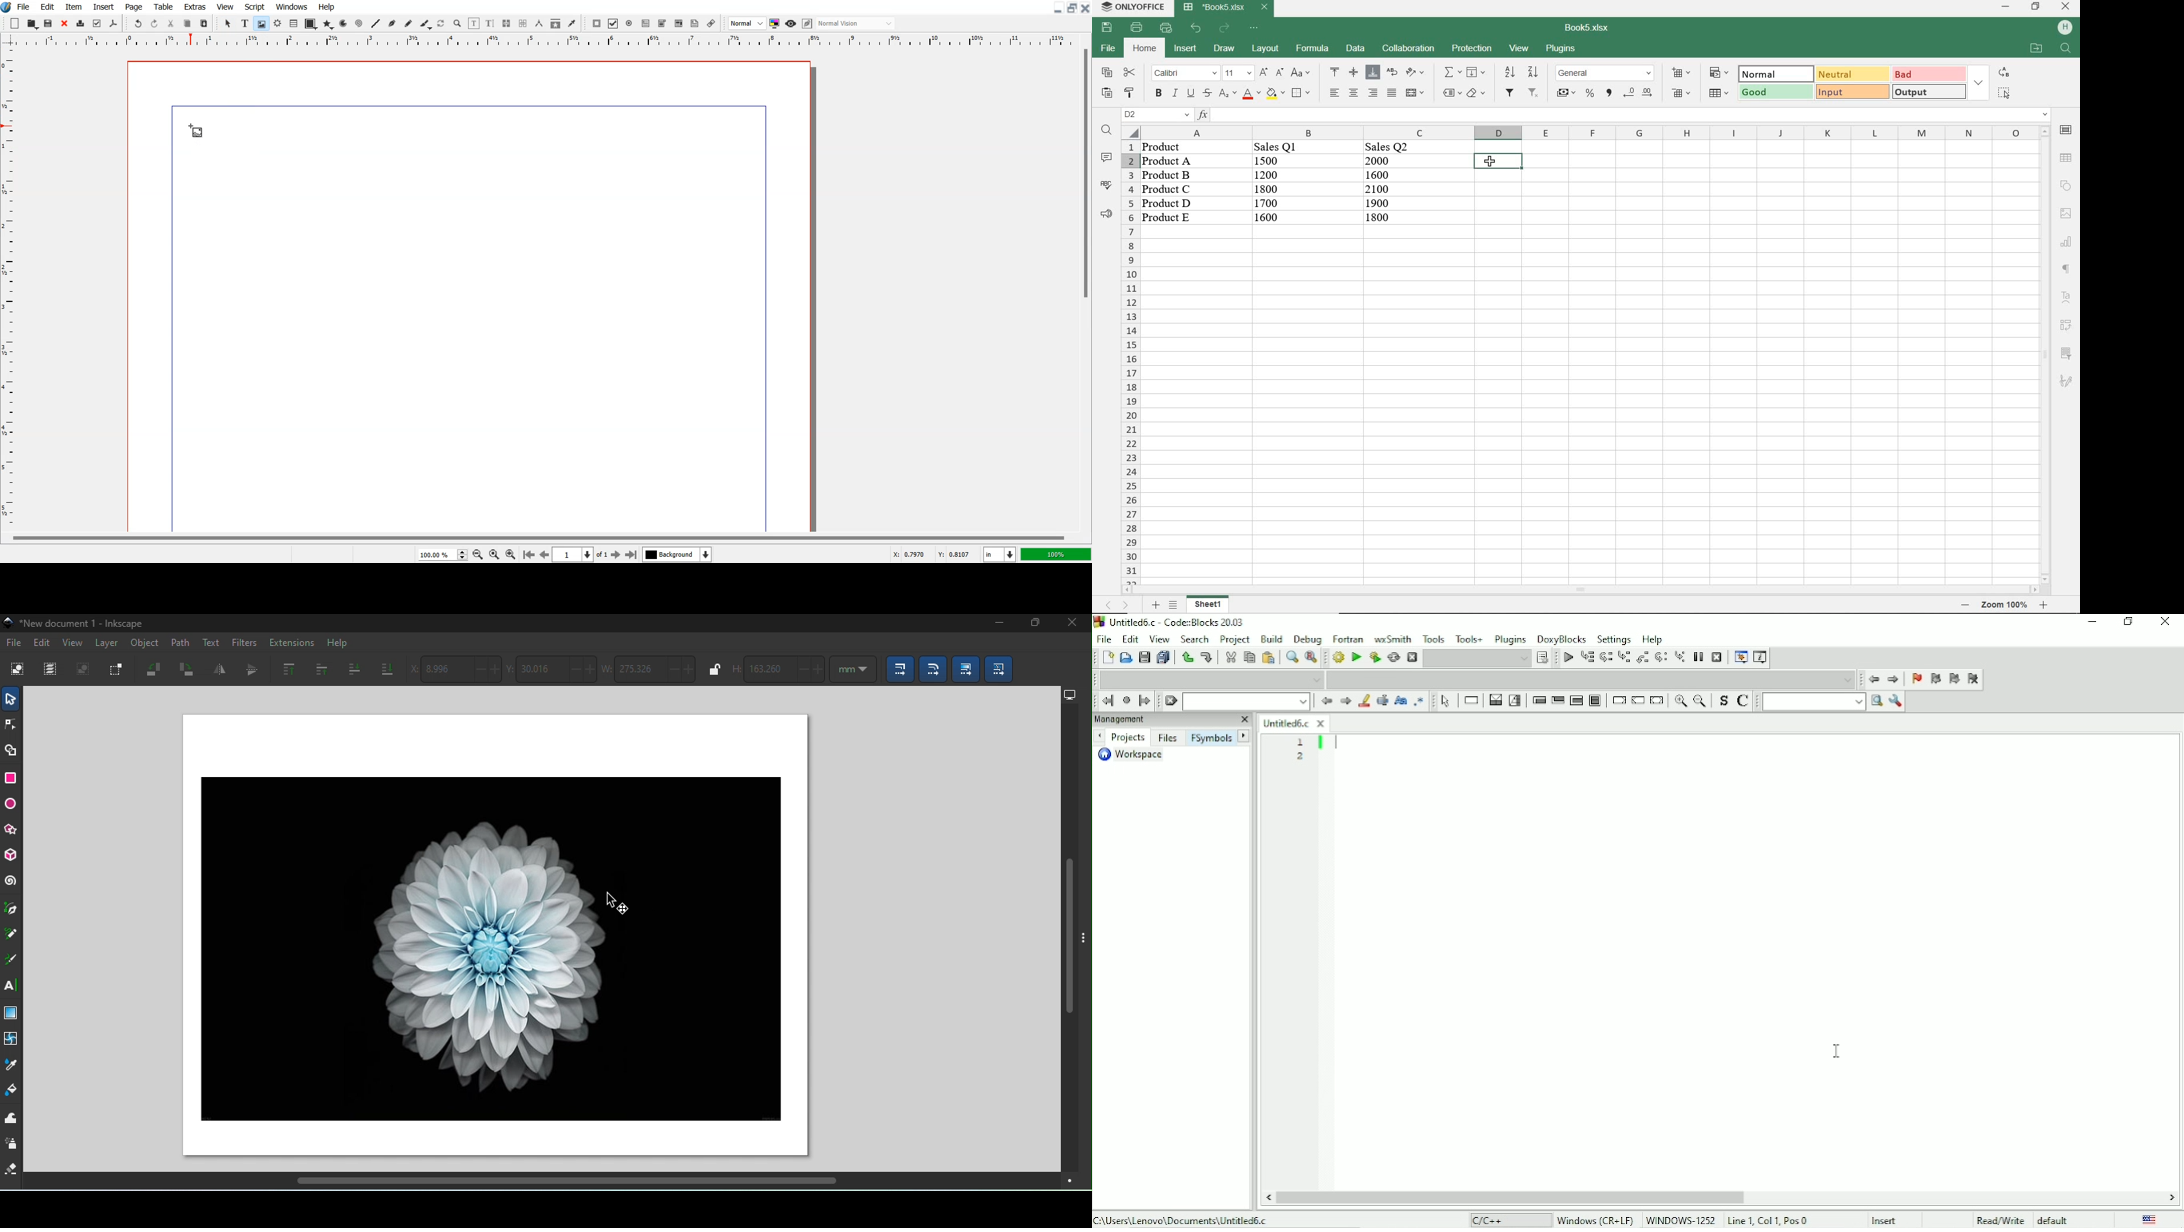  Describe the element at coordinates (75, 624) in the screenshot. I see `File name` at that location.